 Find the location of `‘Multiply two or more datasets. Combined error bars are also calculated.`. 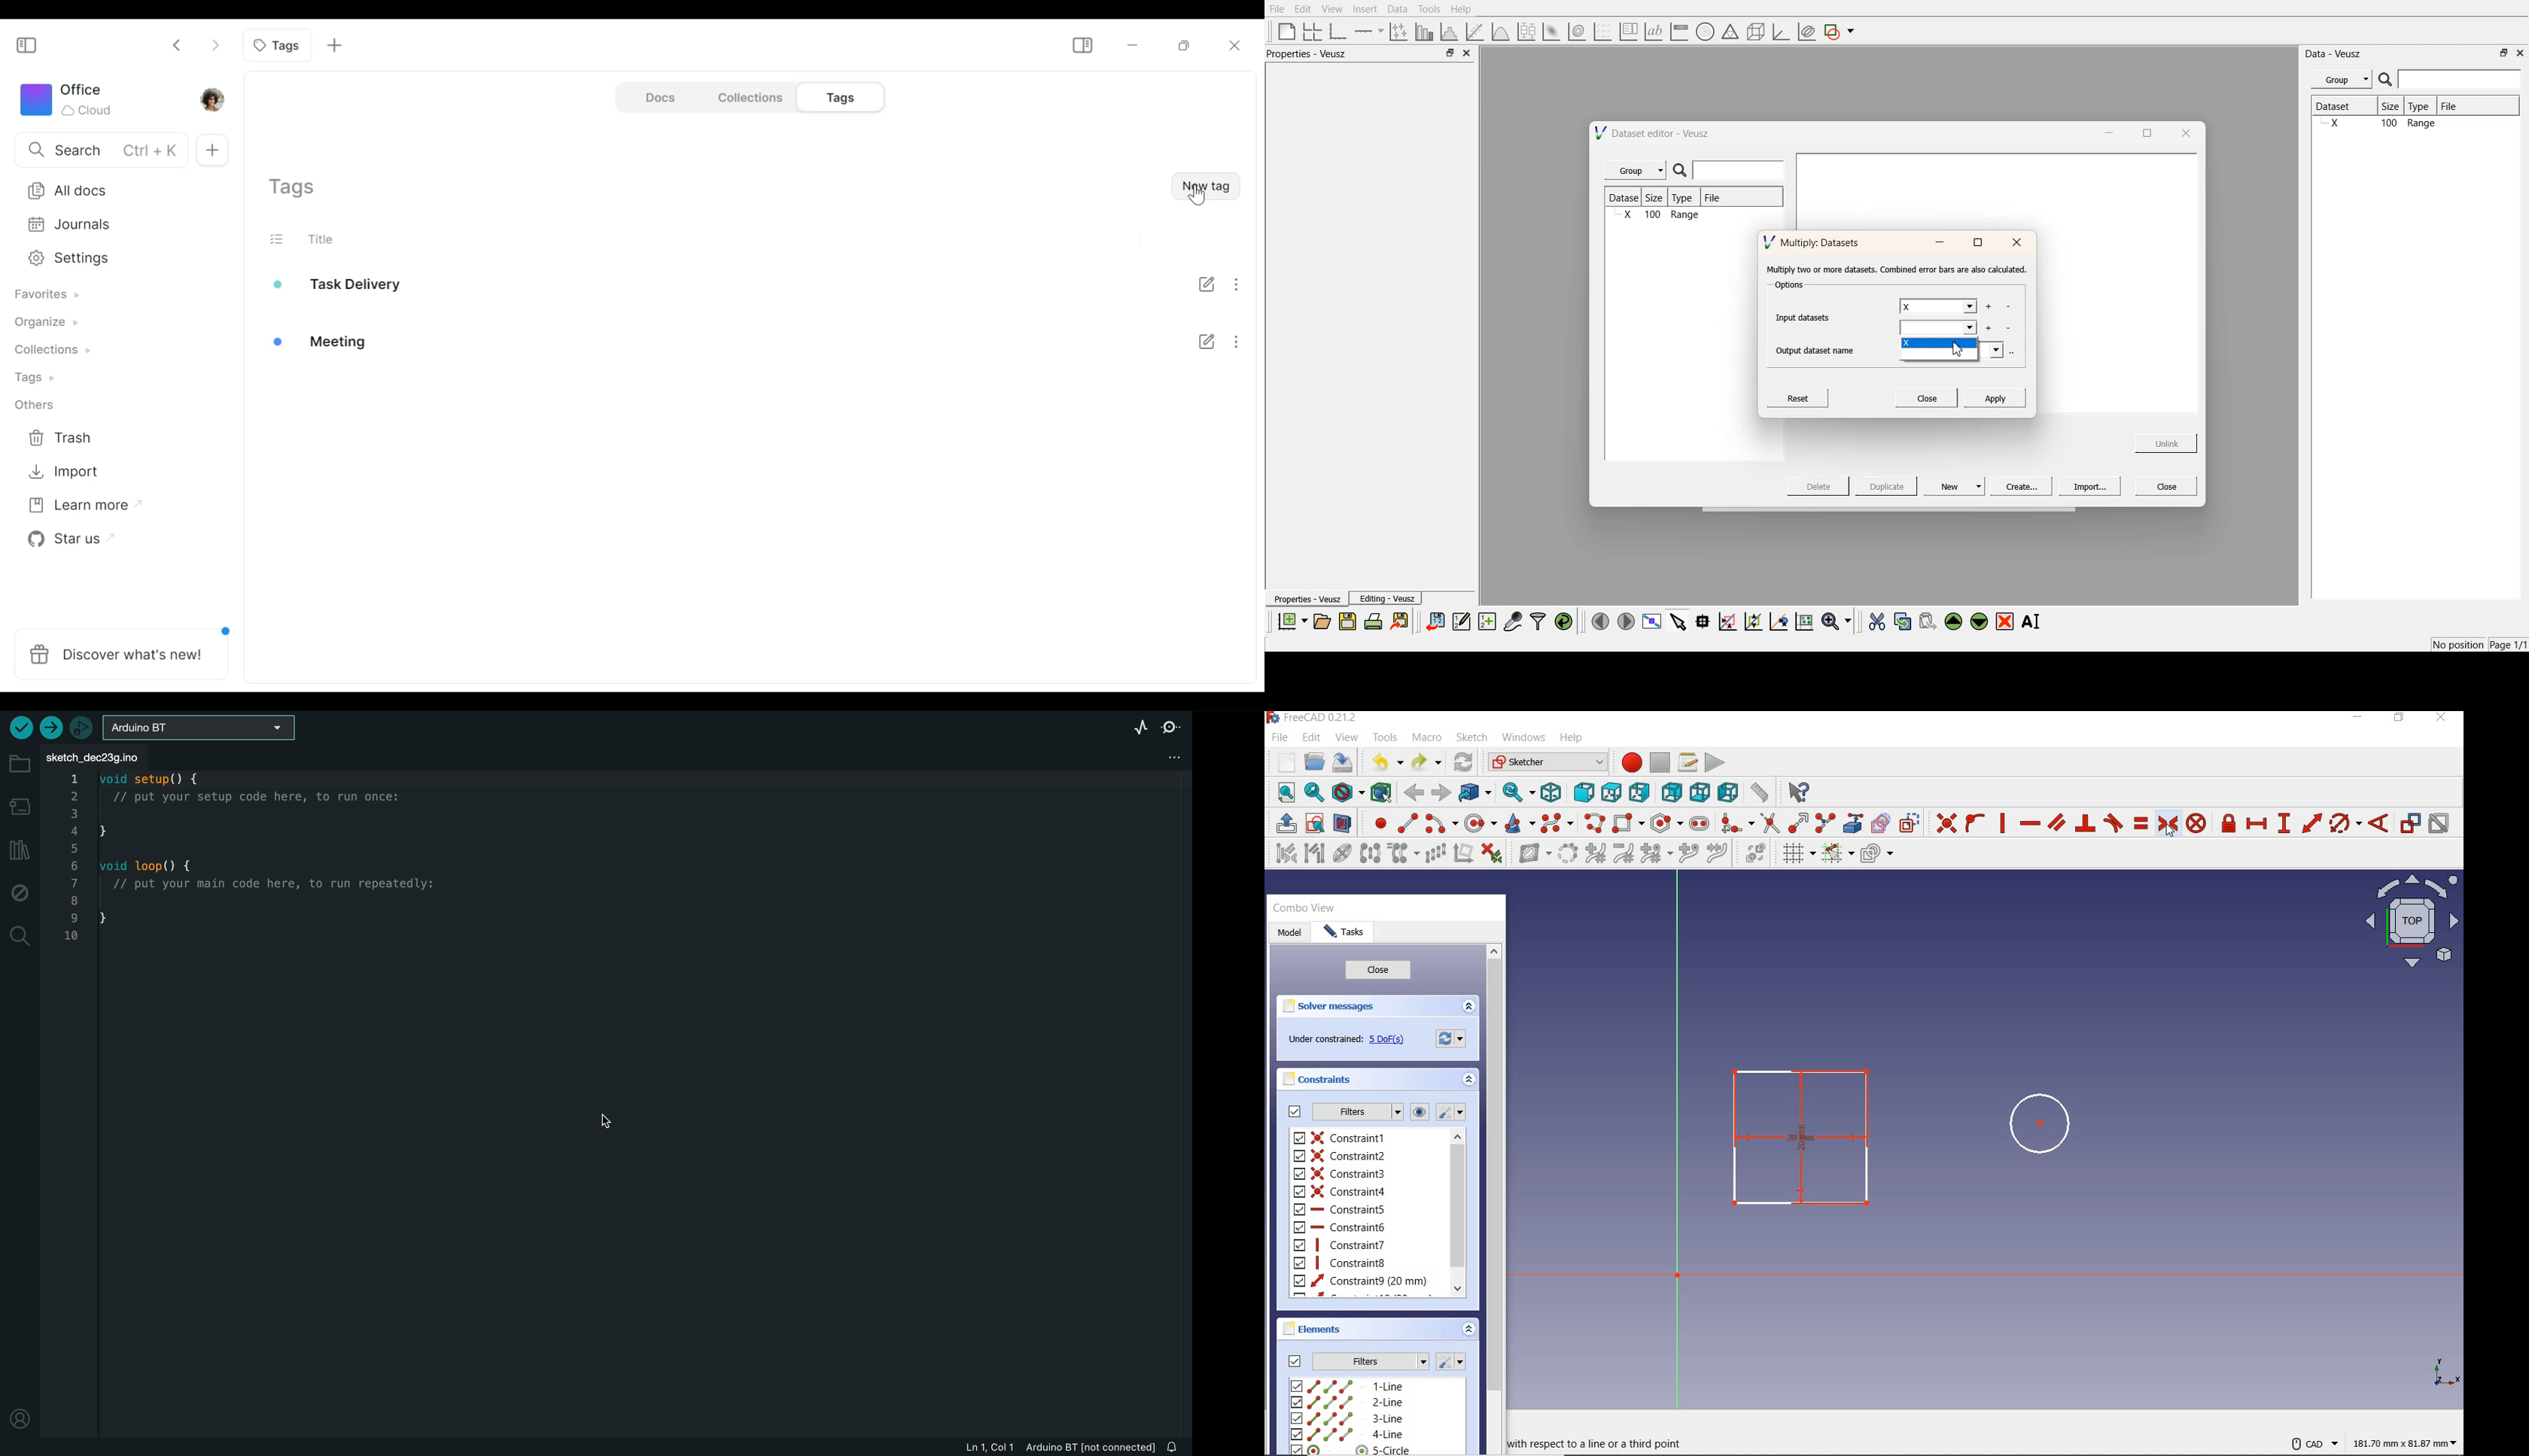

‘Multiply two or more datasets. Combined error bars are also calculated. is located at coordinates (1897, 270).